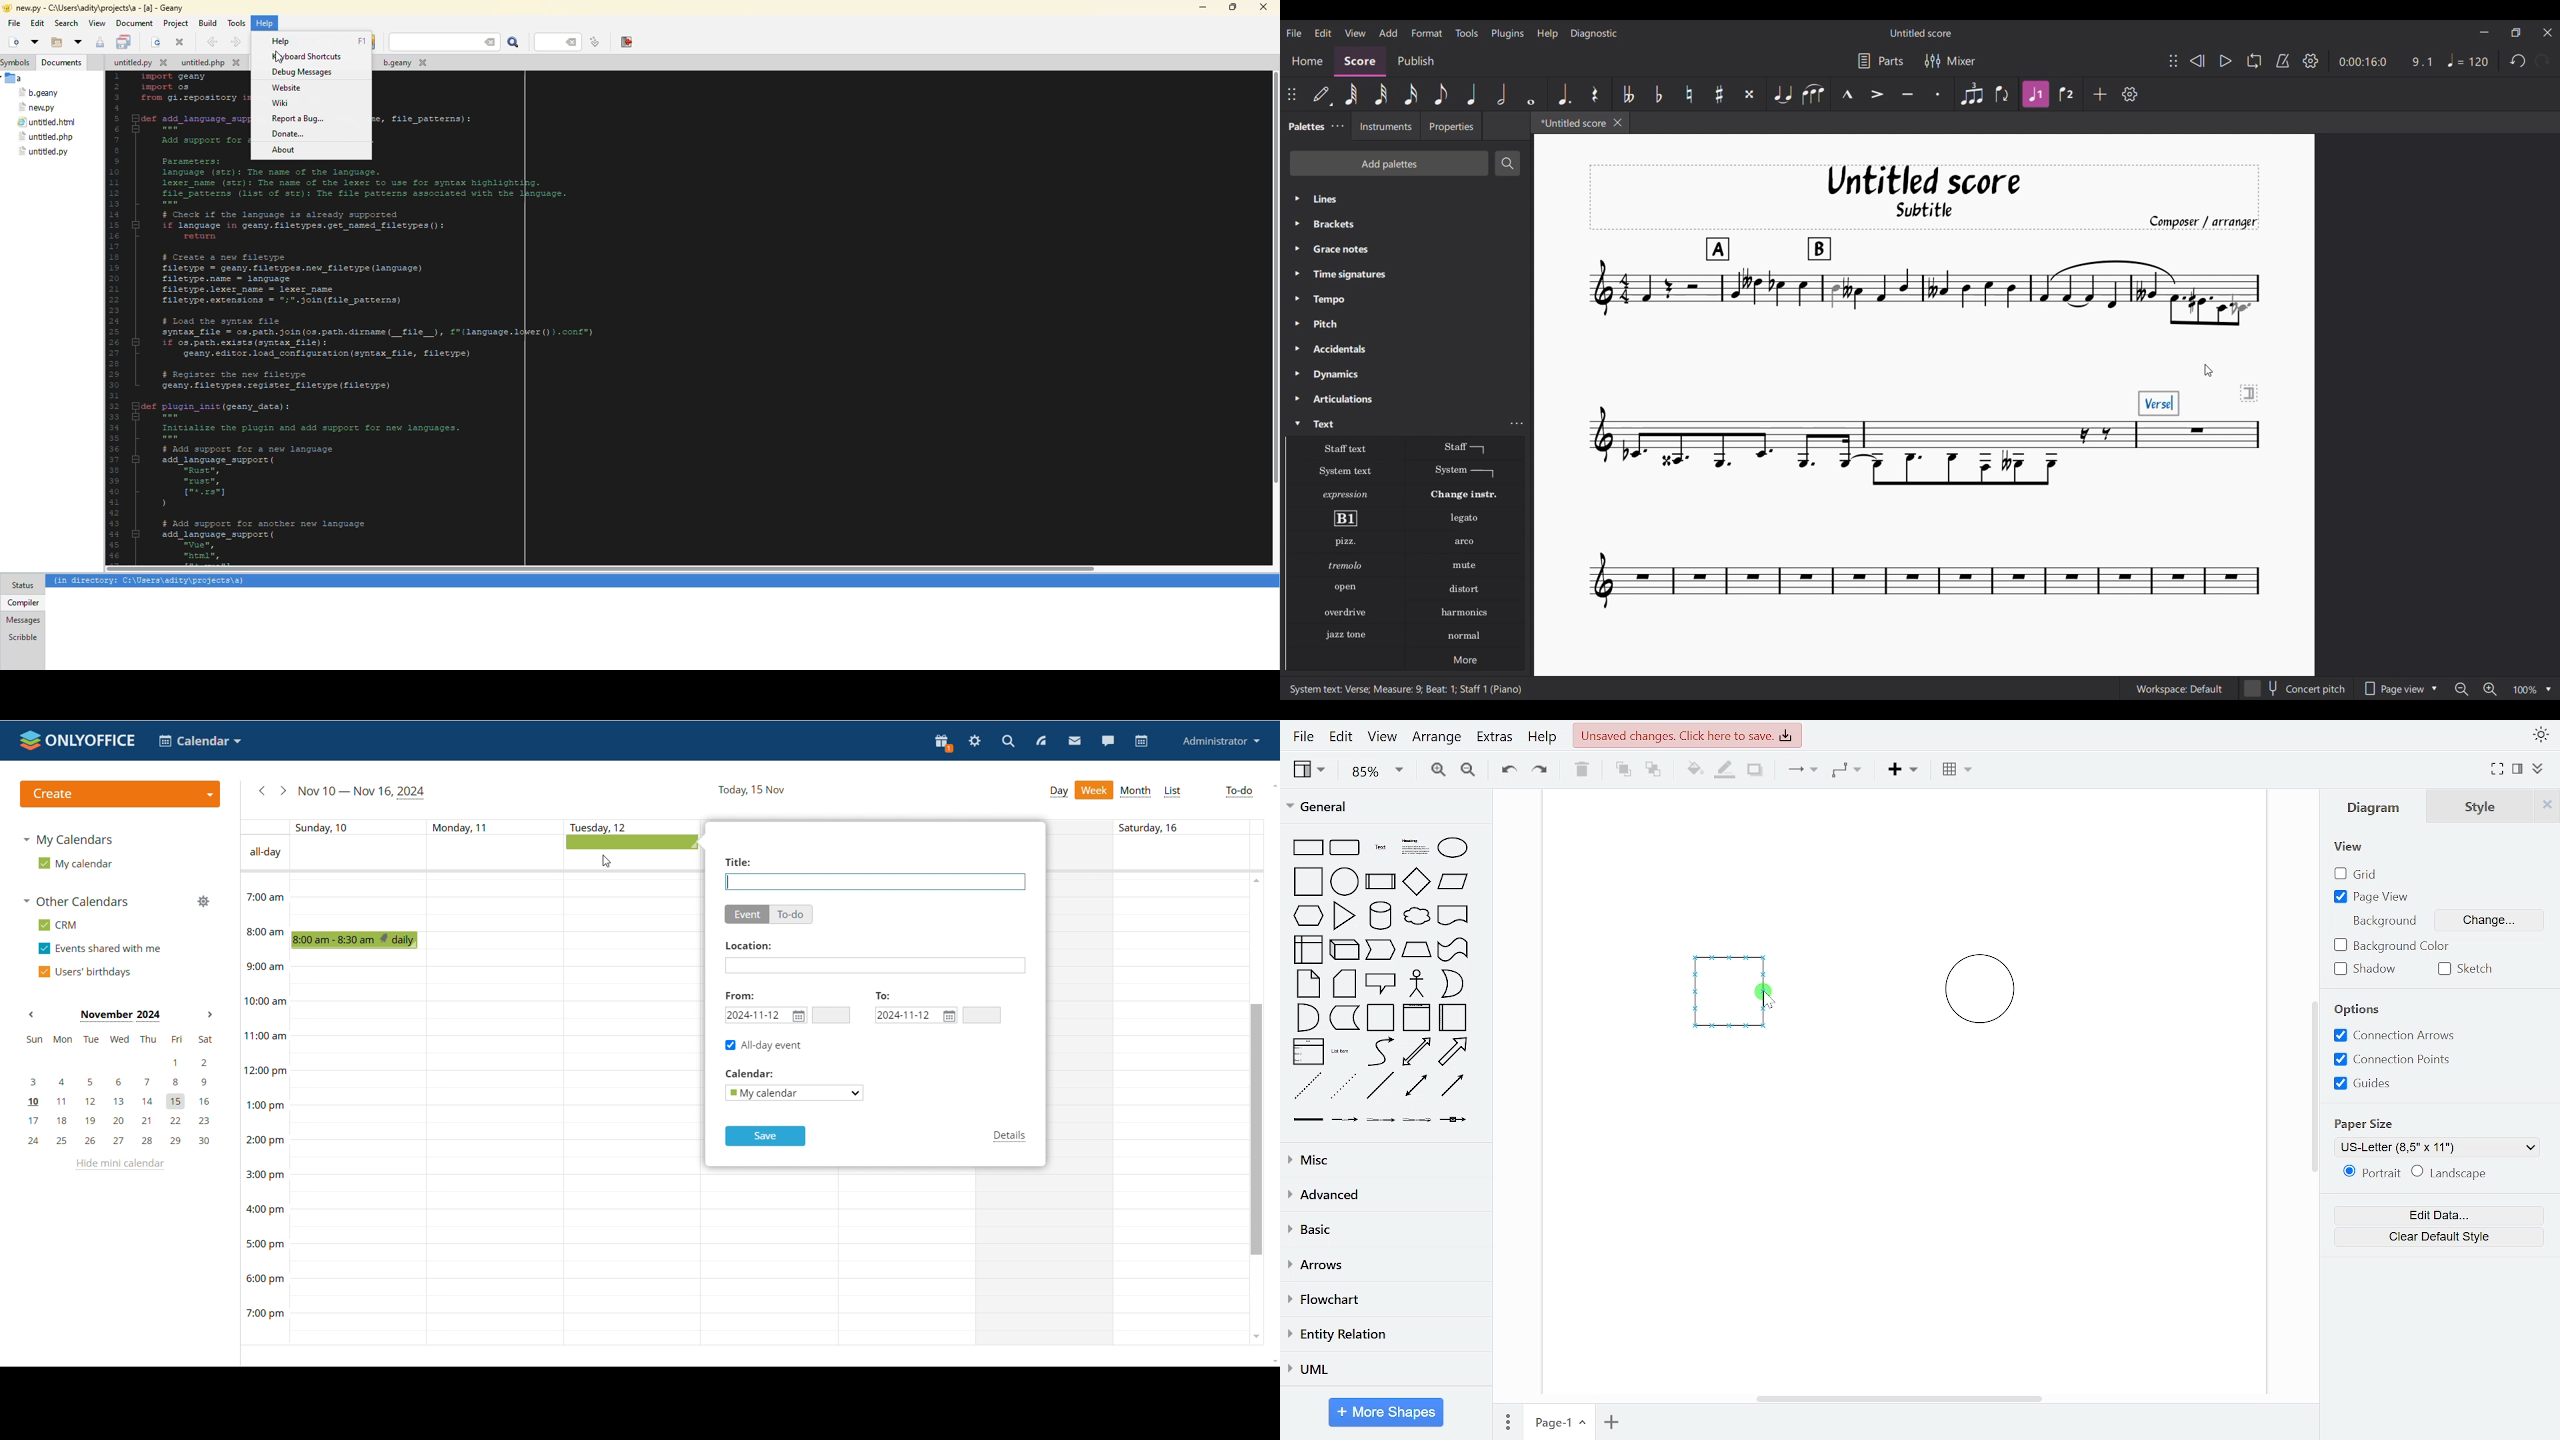  What do you see at coordinates (2159, 403) in the screenshot?
I see `Verse` at bounding box center [2159, 403].